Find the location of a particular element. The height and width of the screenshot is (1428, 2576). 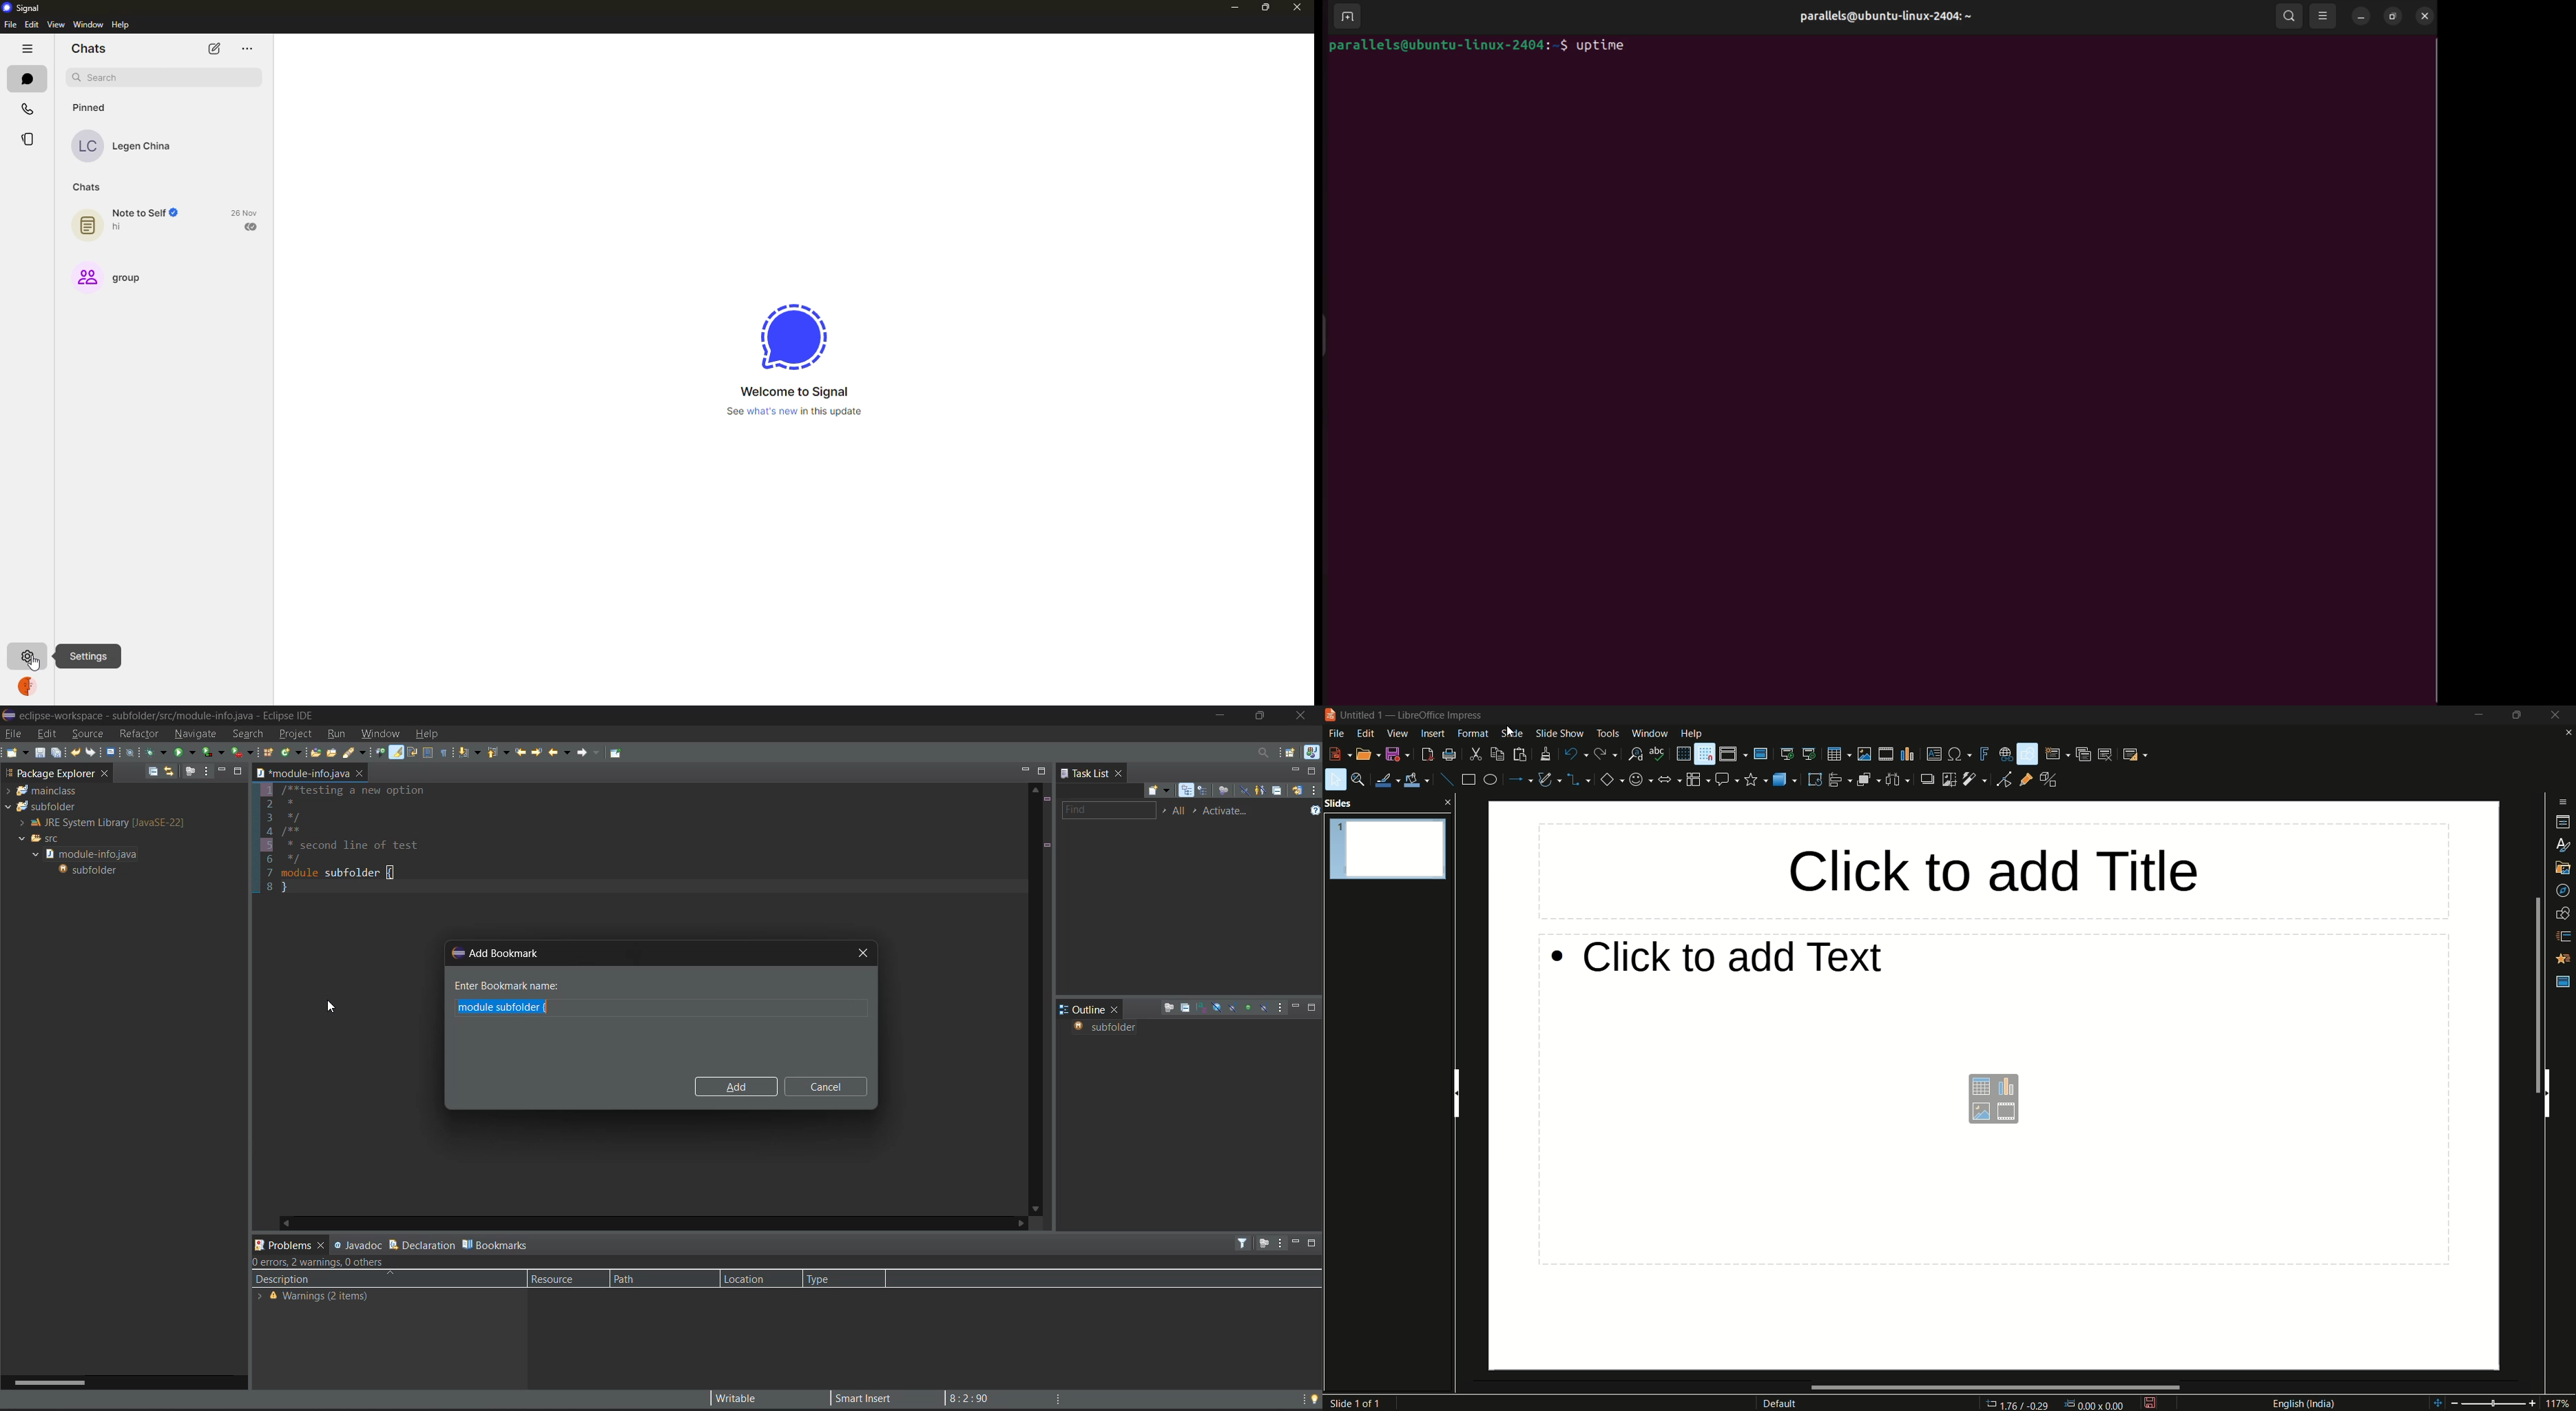

delete slide is located at coordinates (2105, 753).